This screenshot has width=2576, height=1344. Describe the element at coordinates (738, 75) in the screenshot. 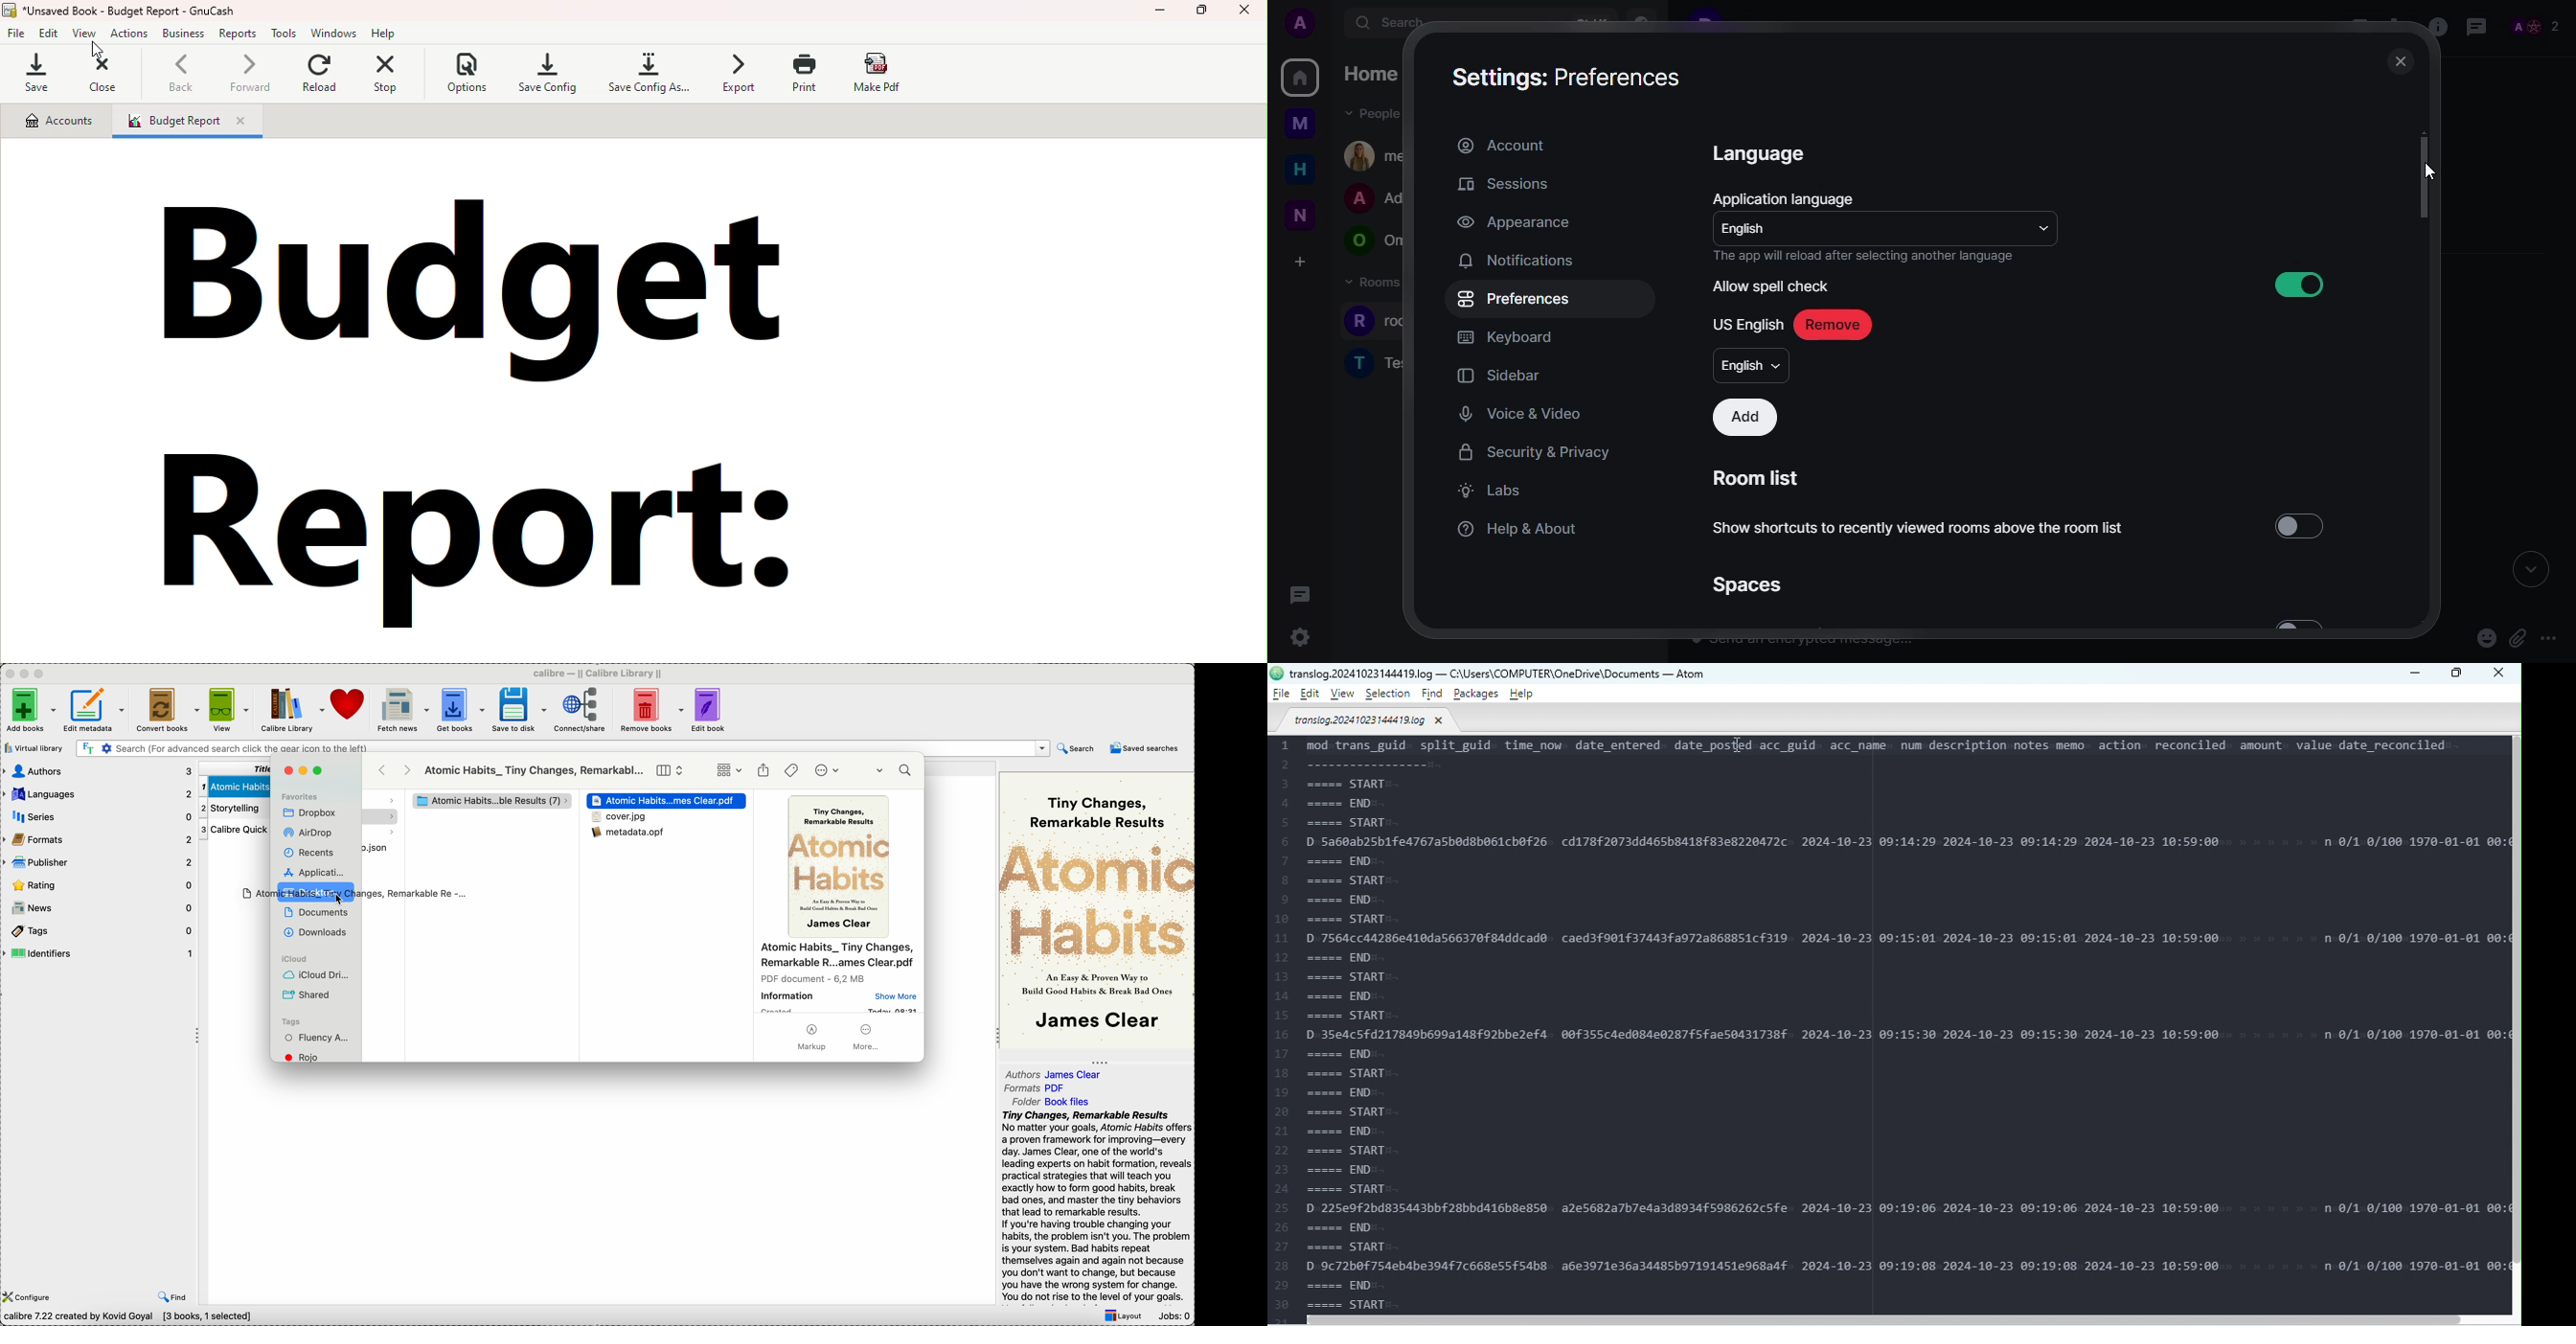

I see `Export` at that location.